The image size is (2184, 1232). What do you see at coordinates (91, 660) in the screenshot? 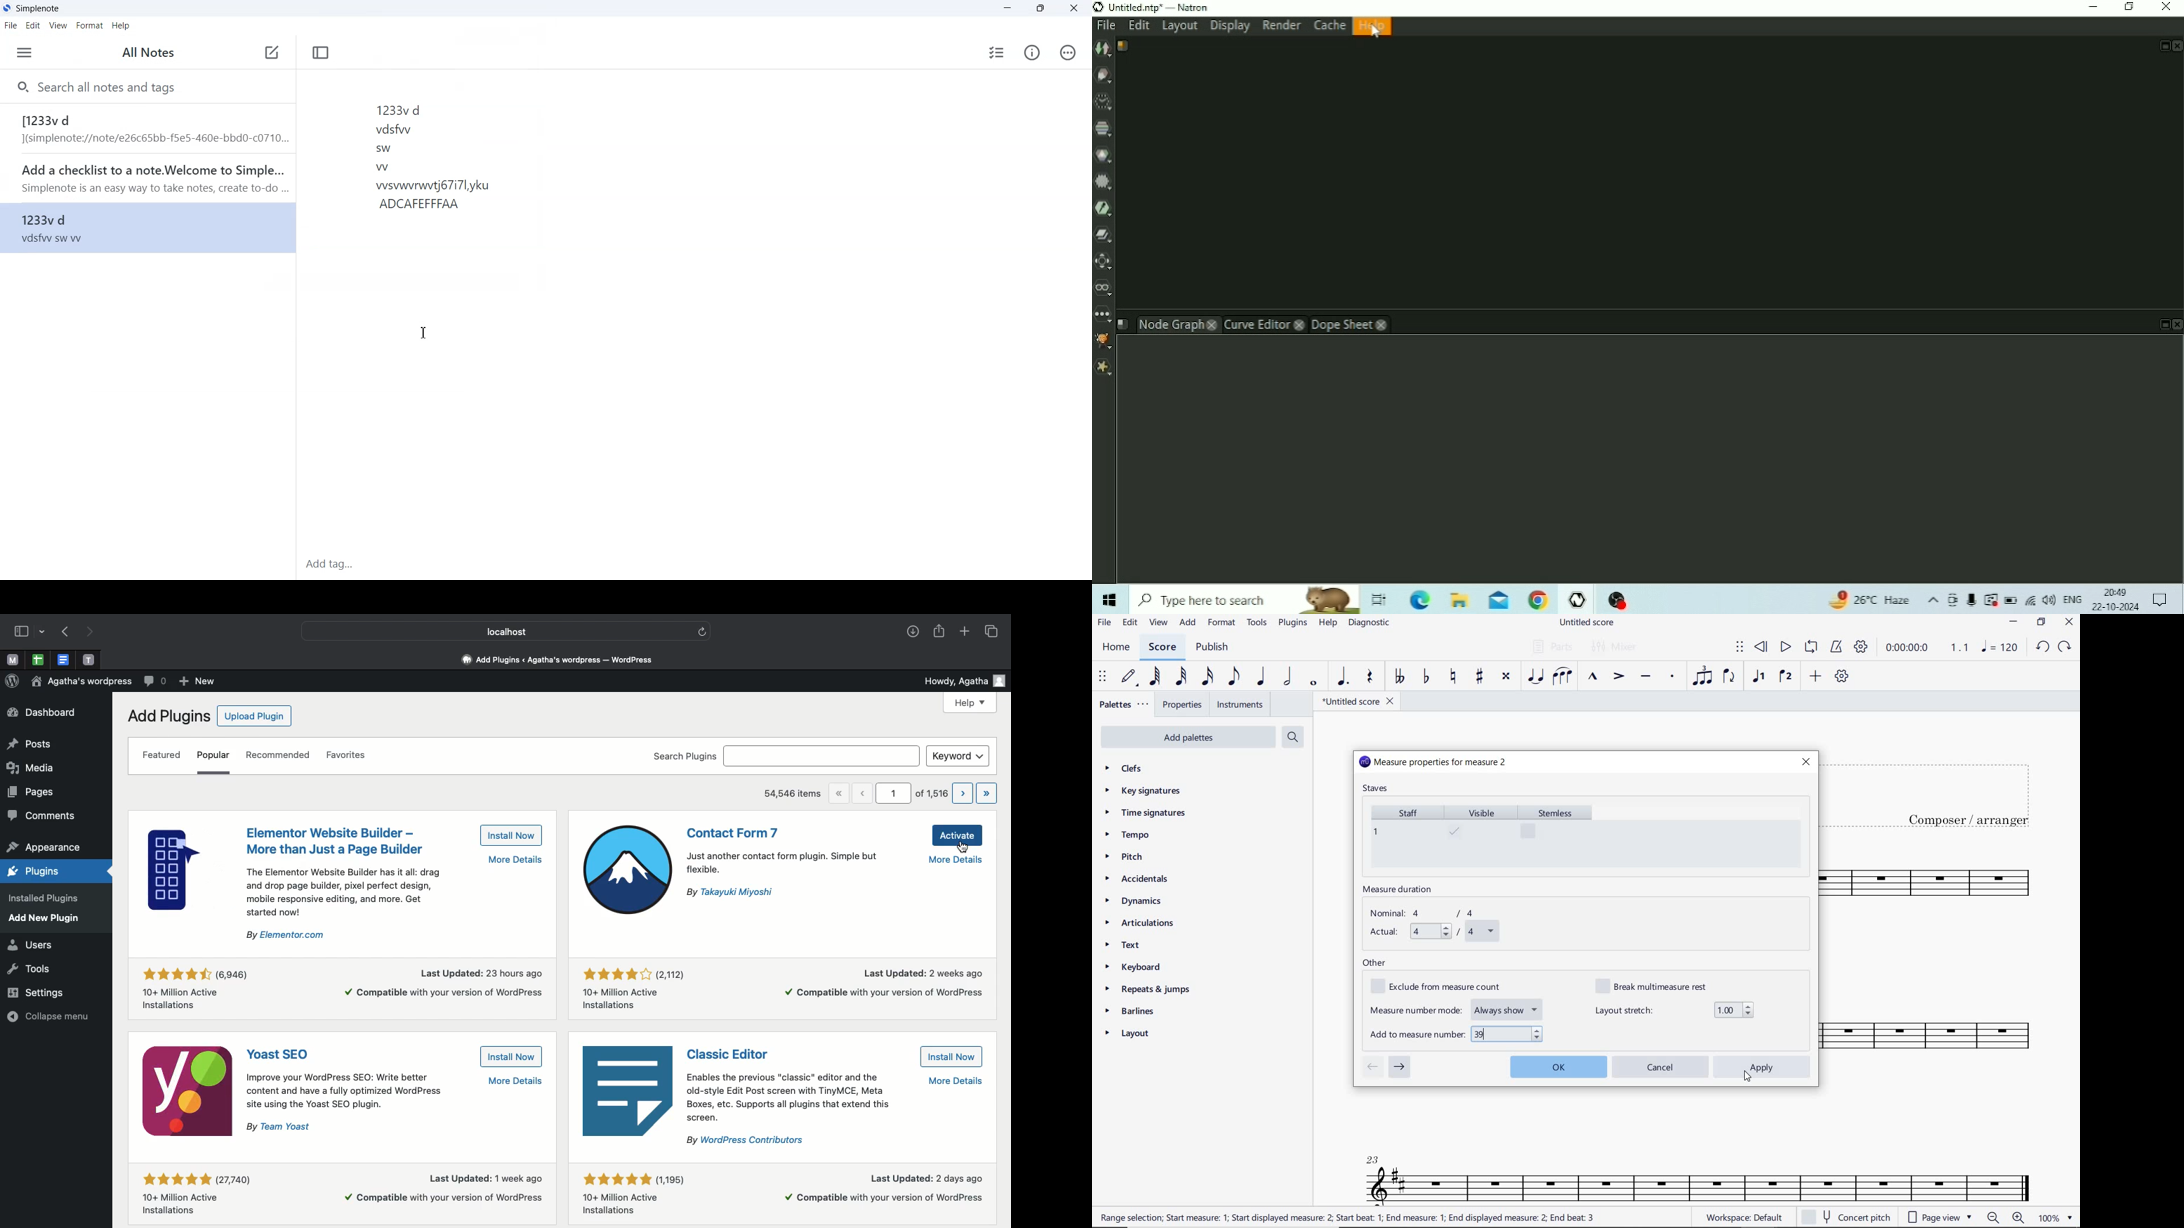
I see `Pinned tabs` at bounding box center [91, 660].